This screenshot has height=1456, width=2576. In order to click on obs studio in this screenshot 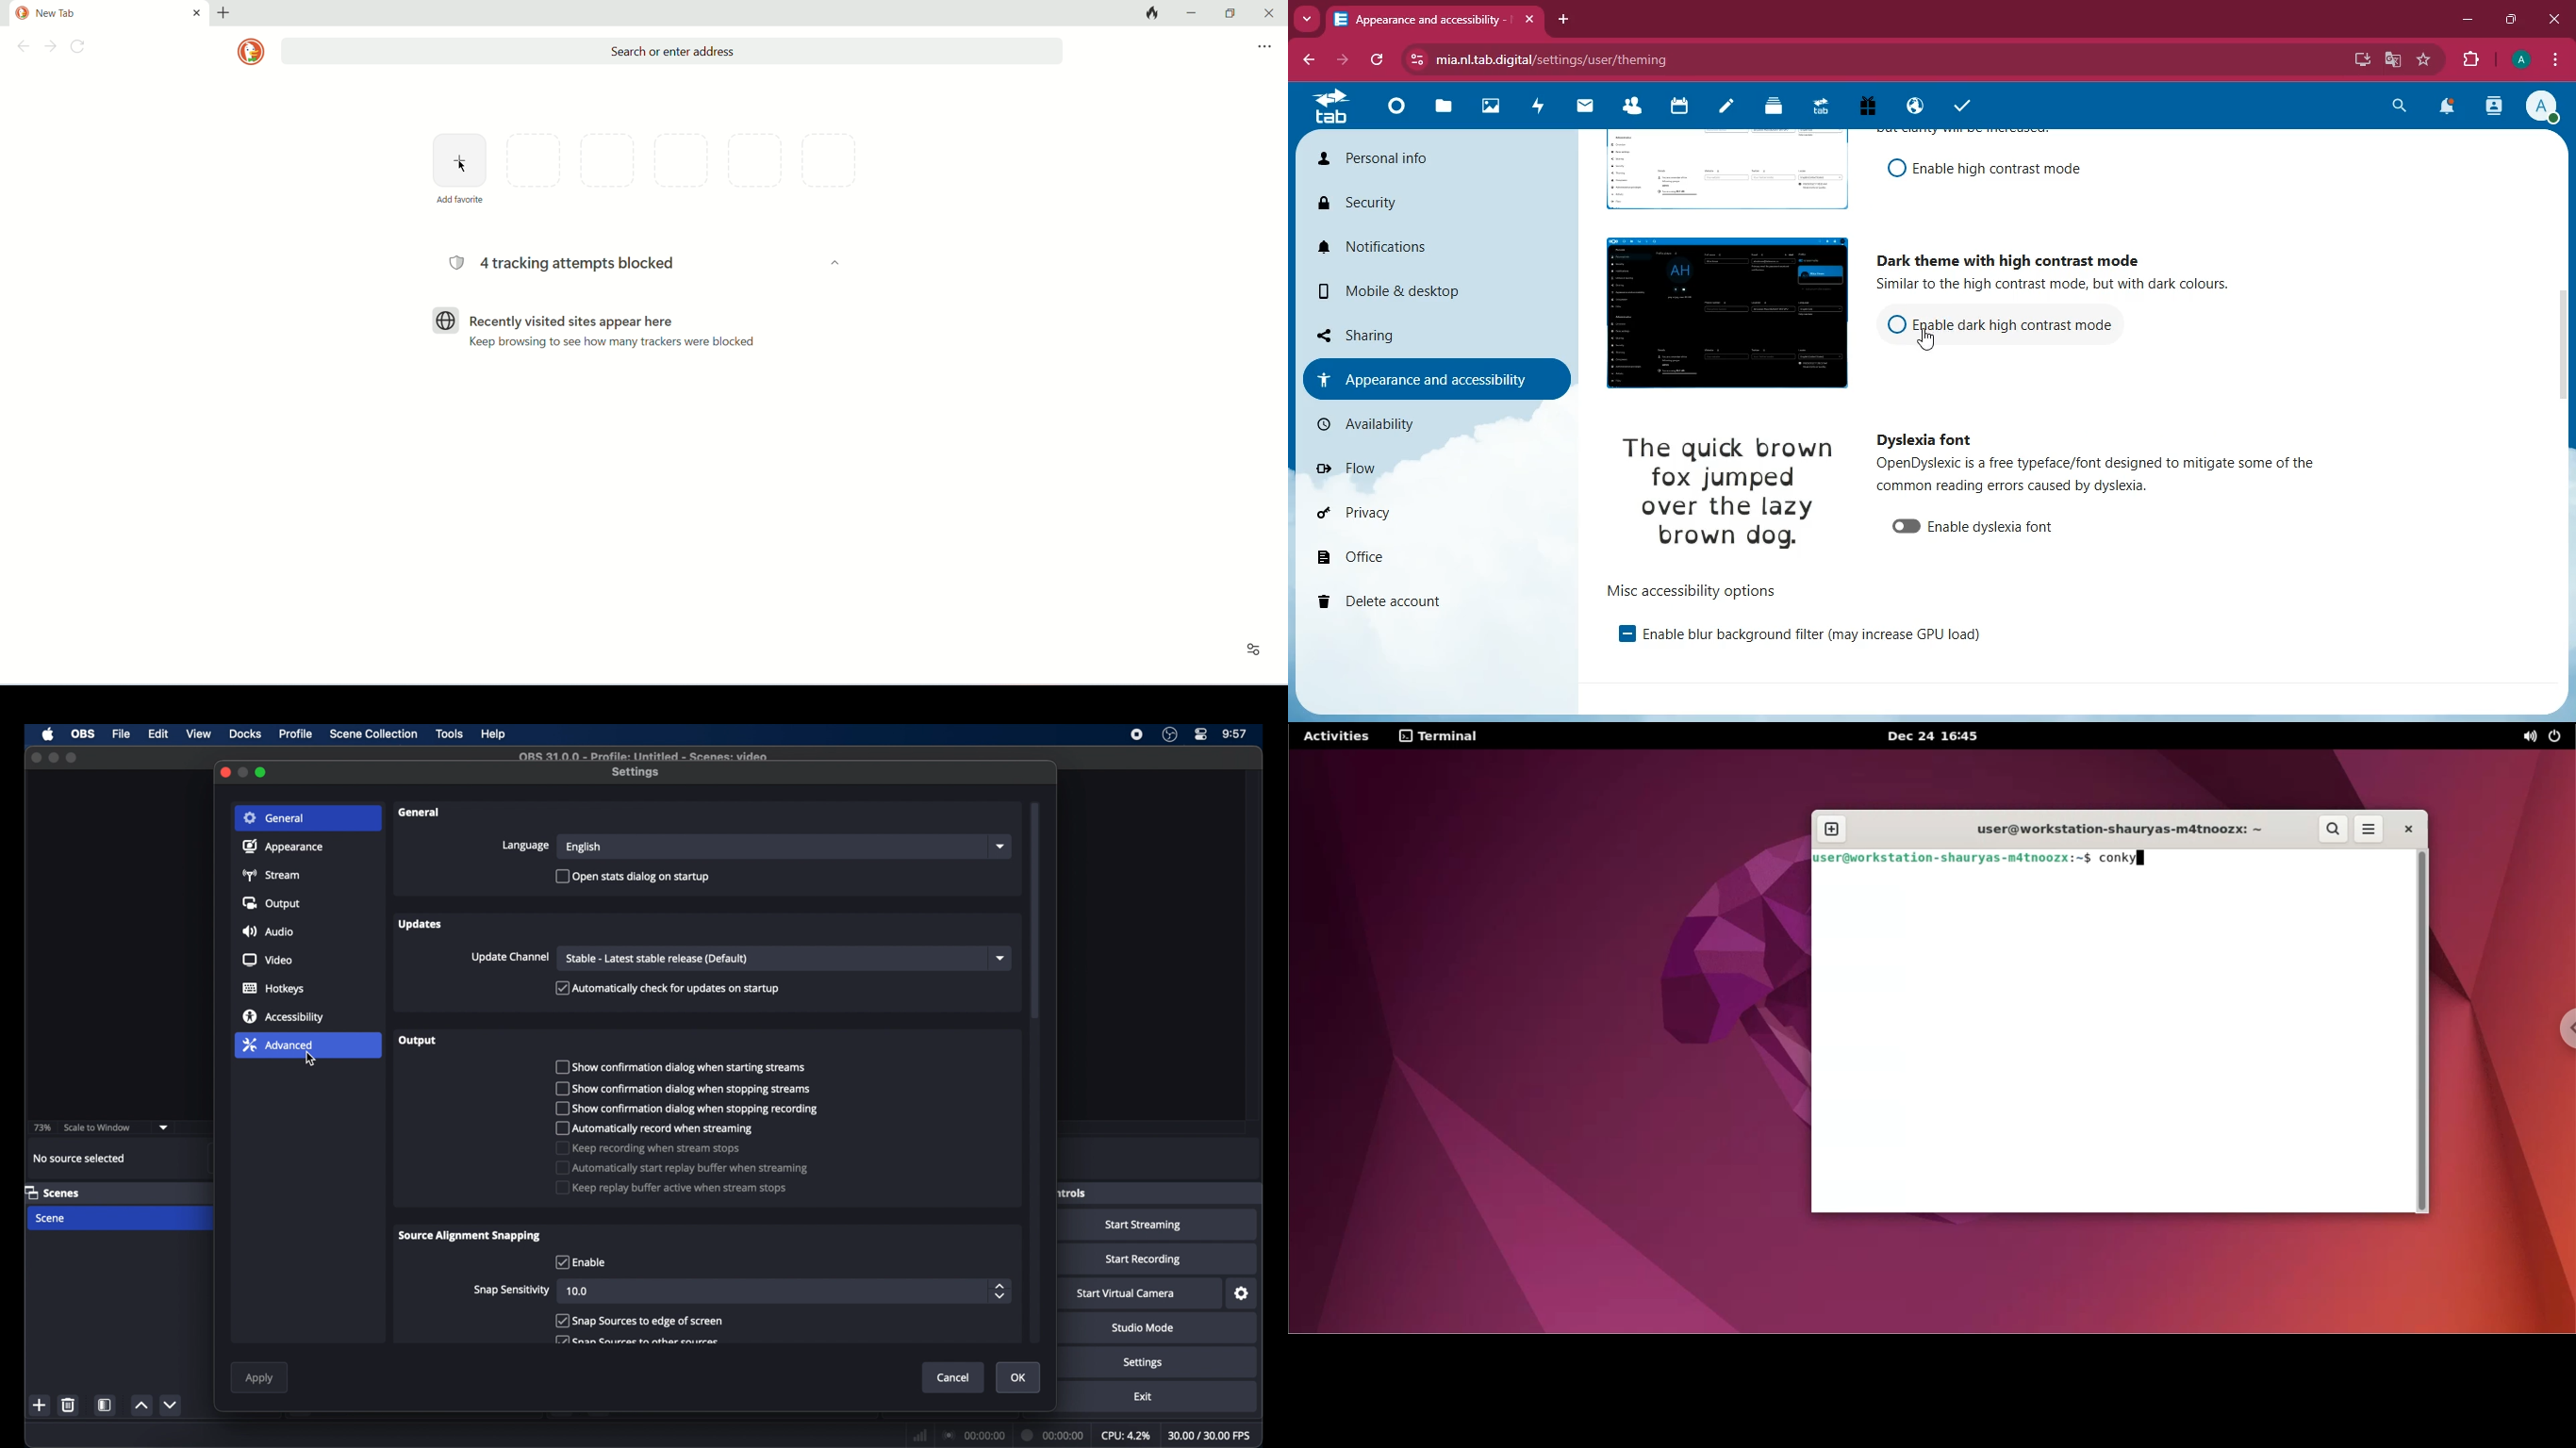, I will do `click(1170, 735)`.